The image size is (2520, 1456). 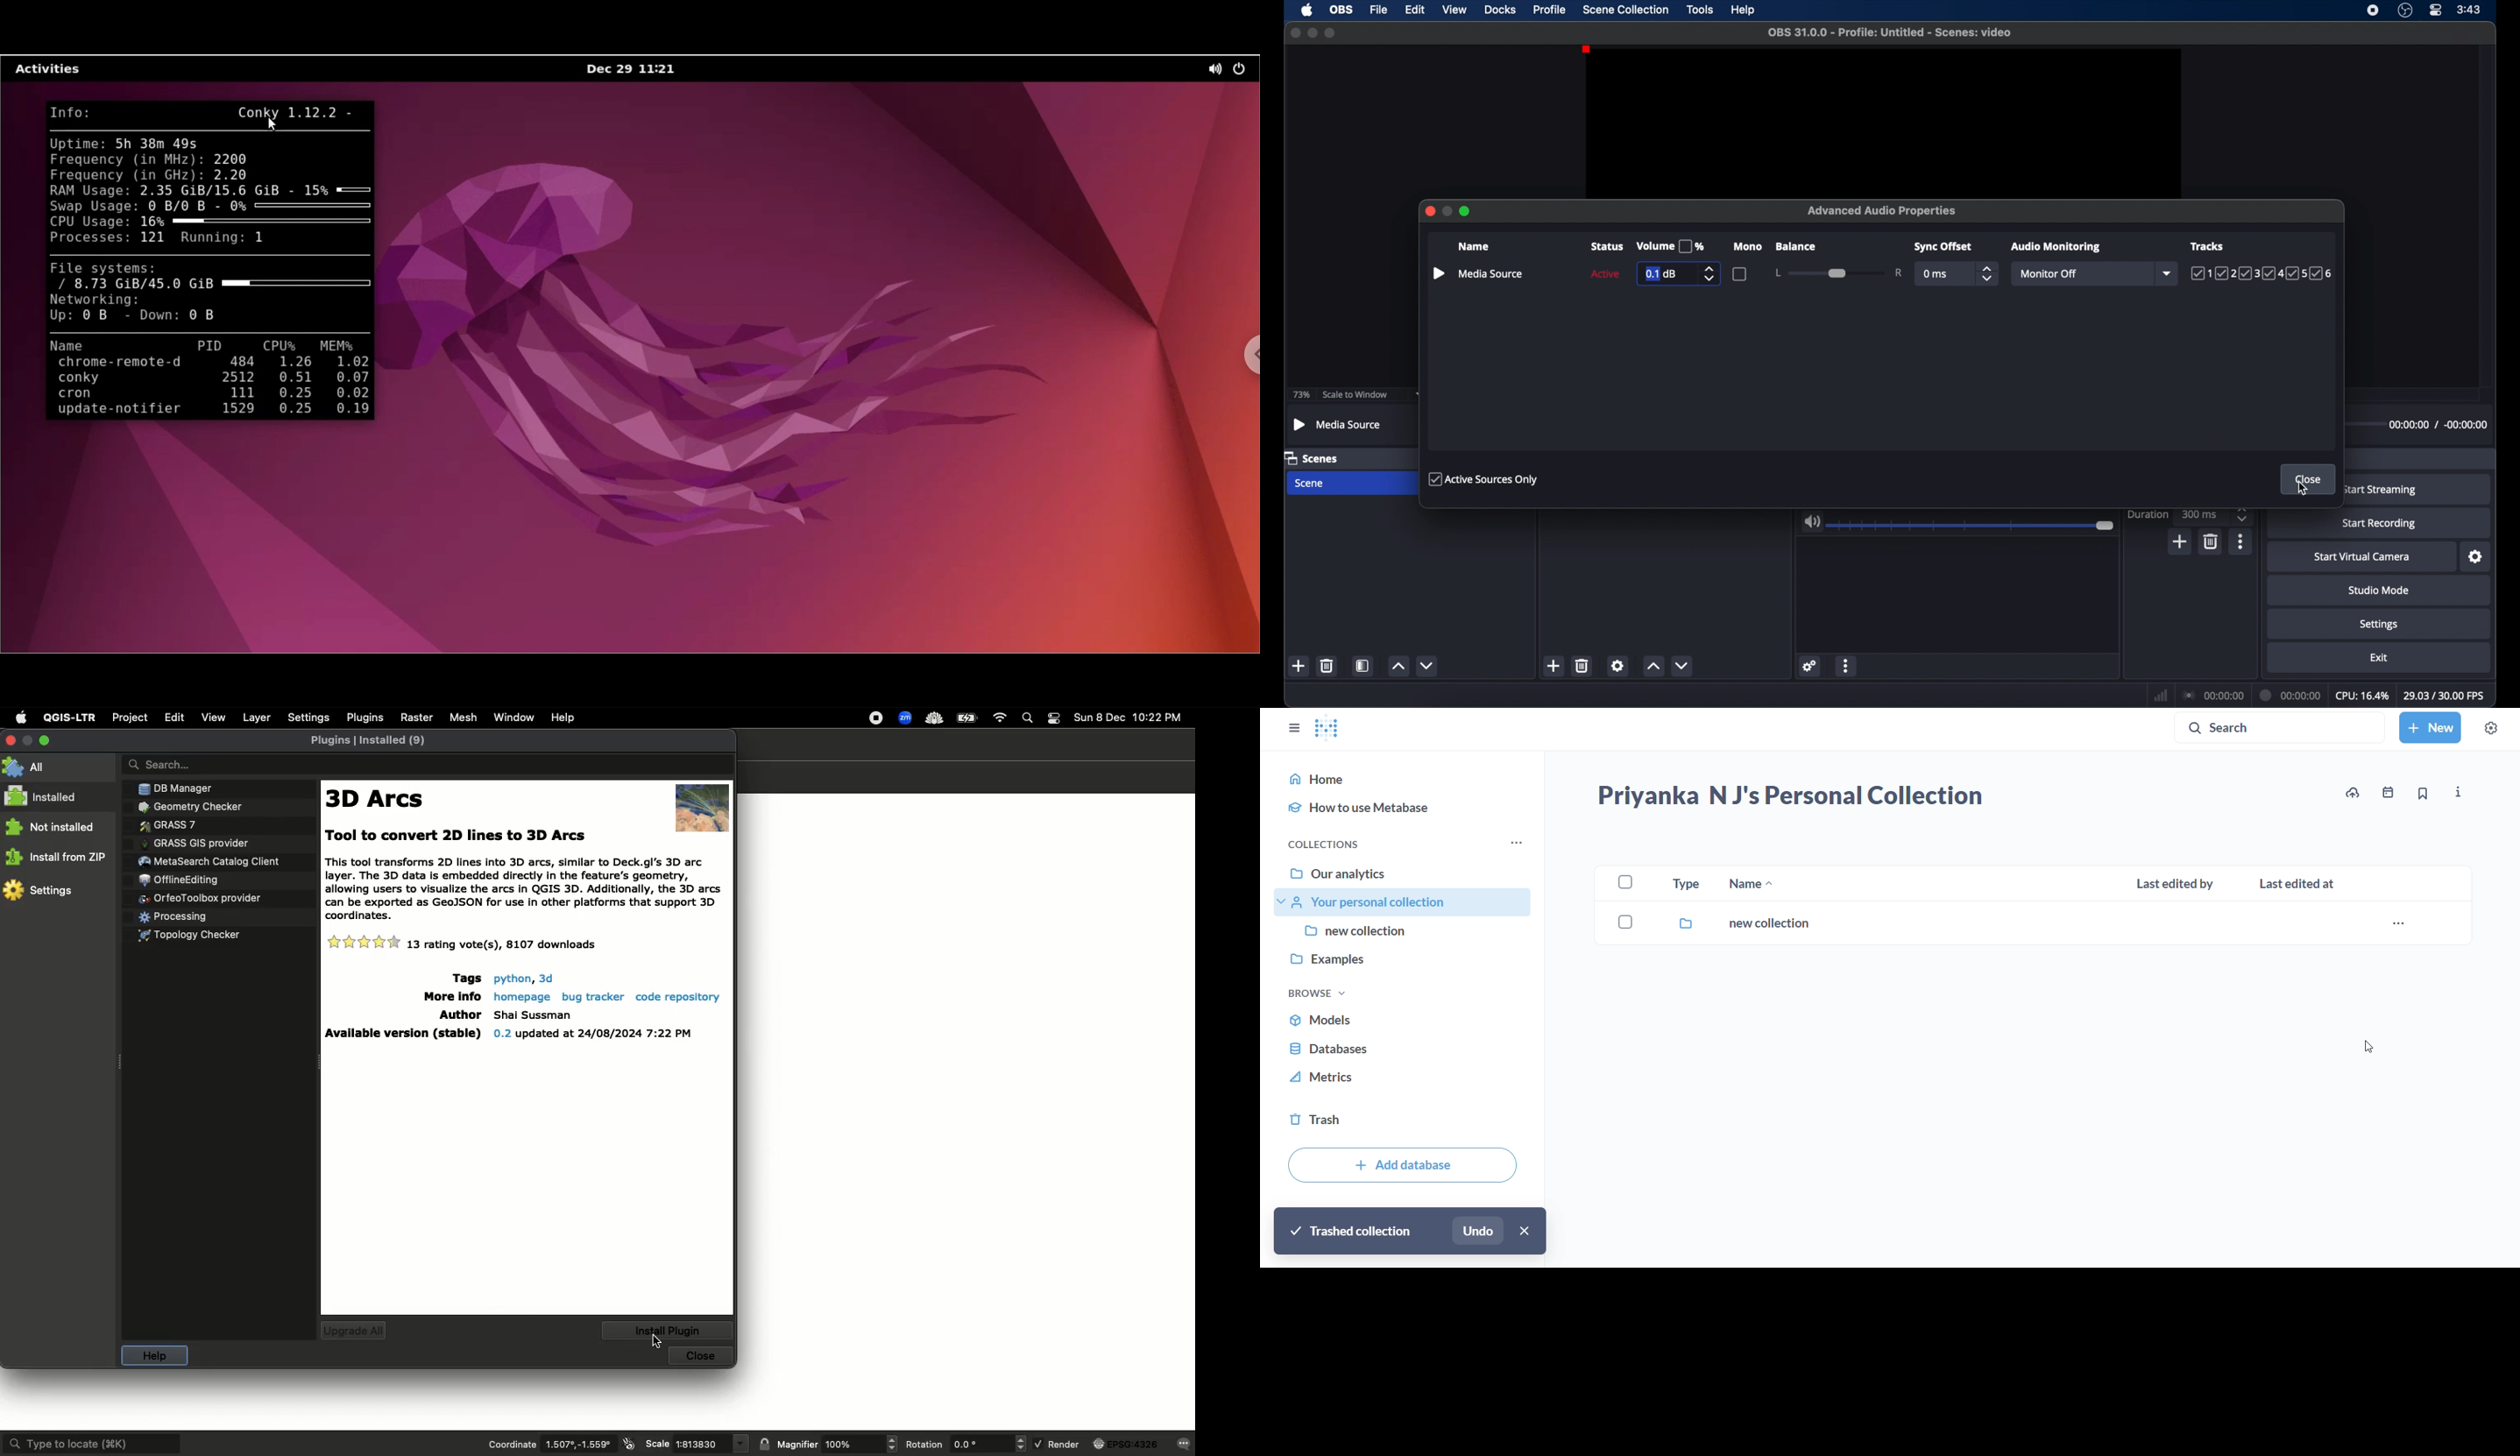 What do you see at coordinates (1973, 526) in the screenshot?
I see `slider` at bounding box center [1973, 526].